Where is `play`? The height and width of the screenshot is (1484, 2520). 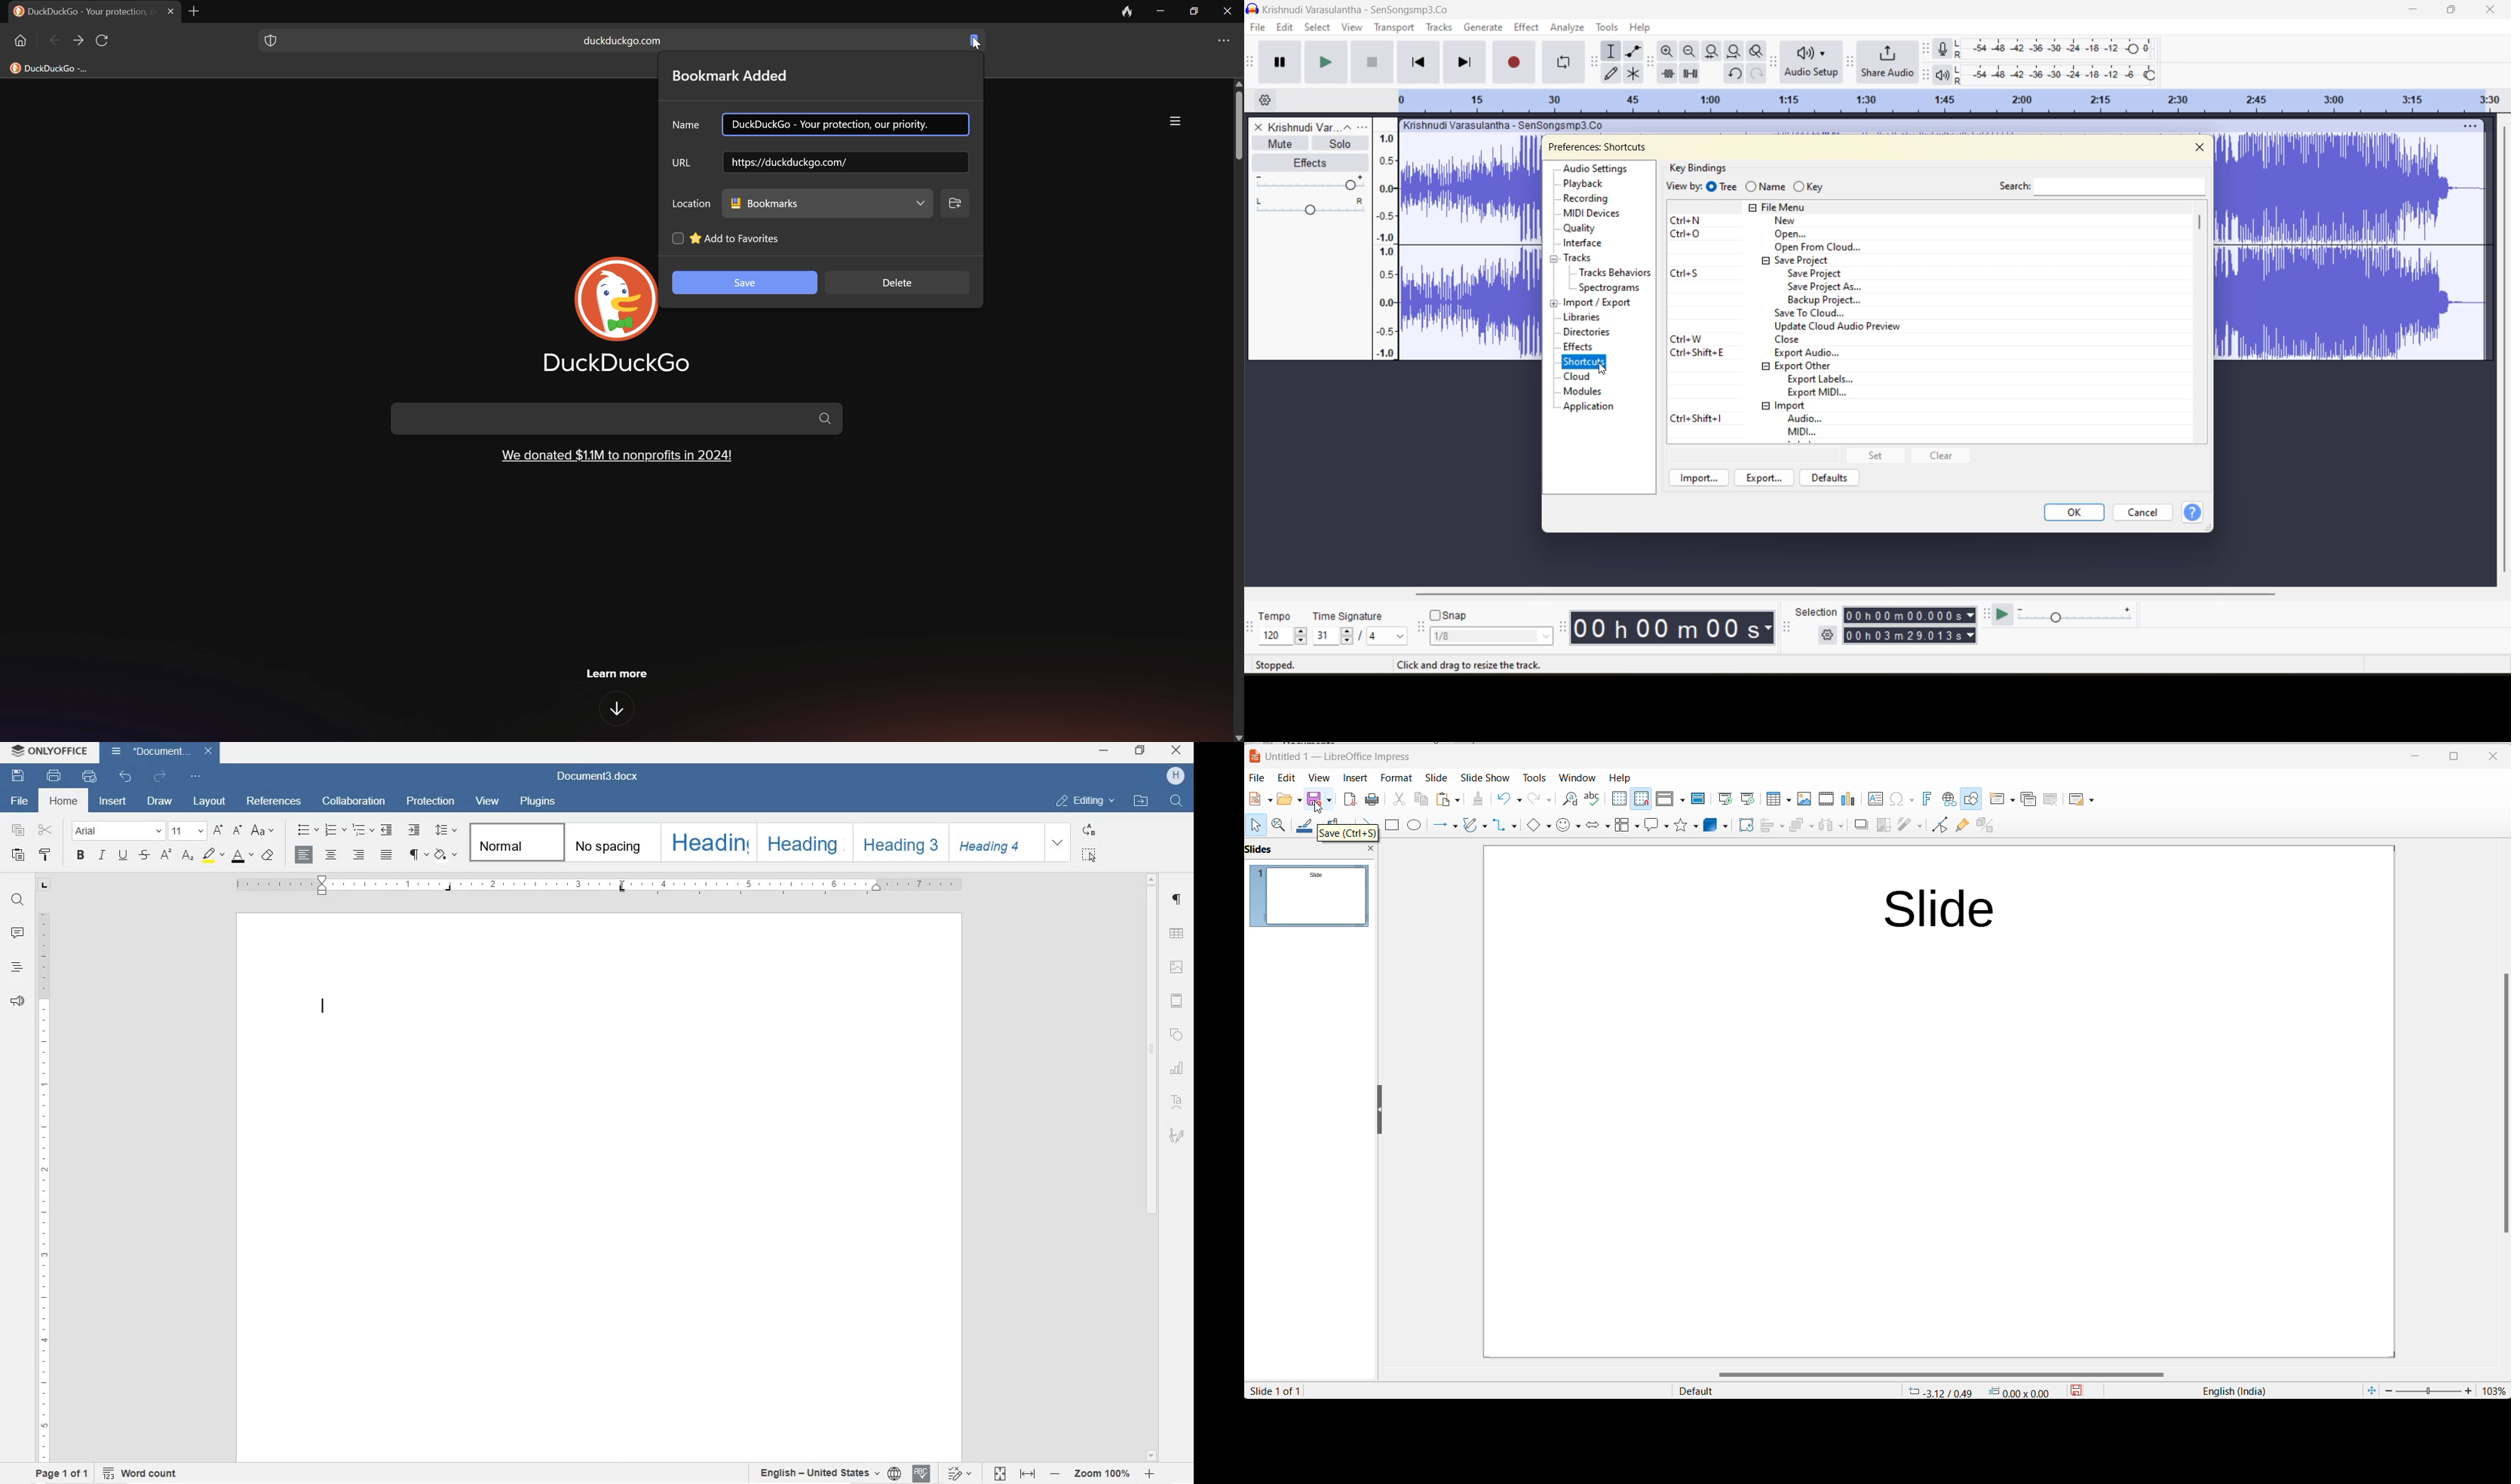 play is located at coordinates (1327, 63).